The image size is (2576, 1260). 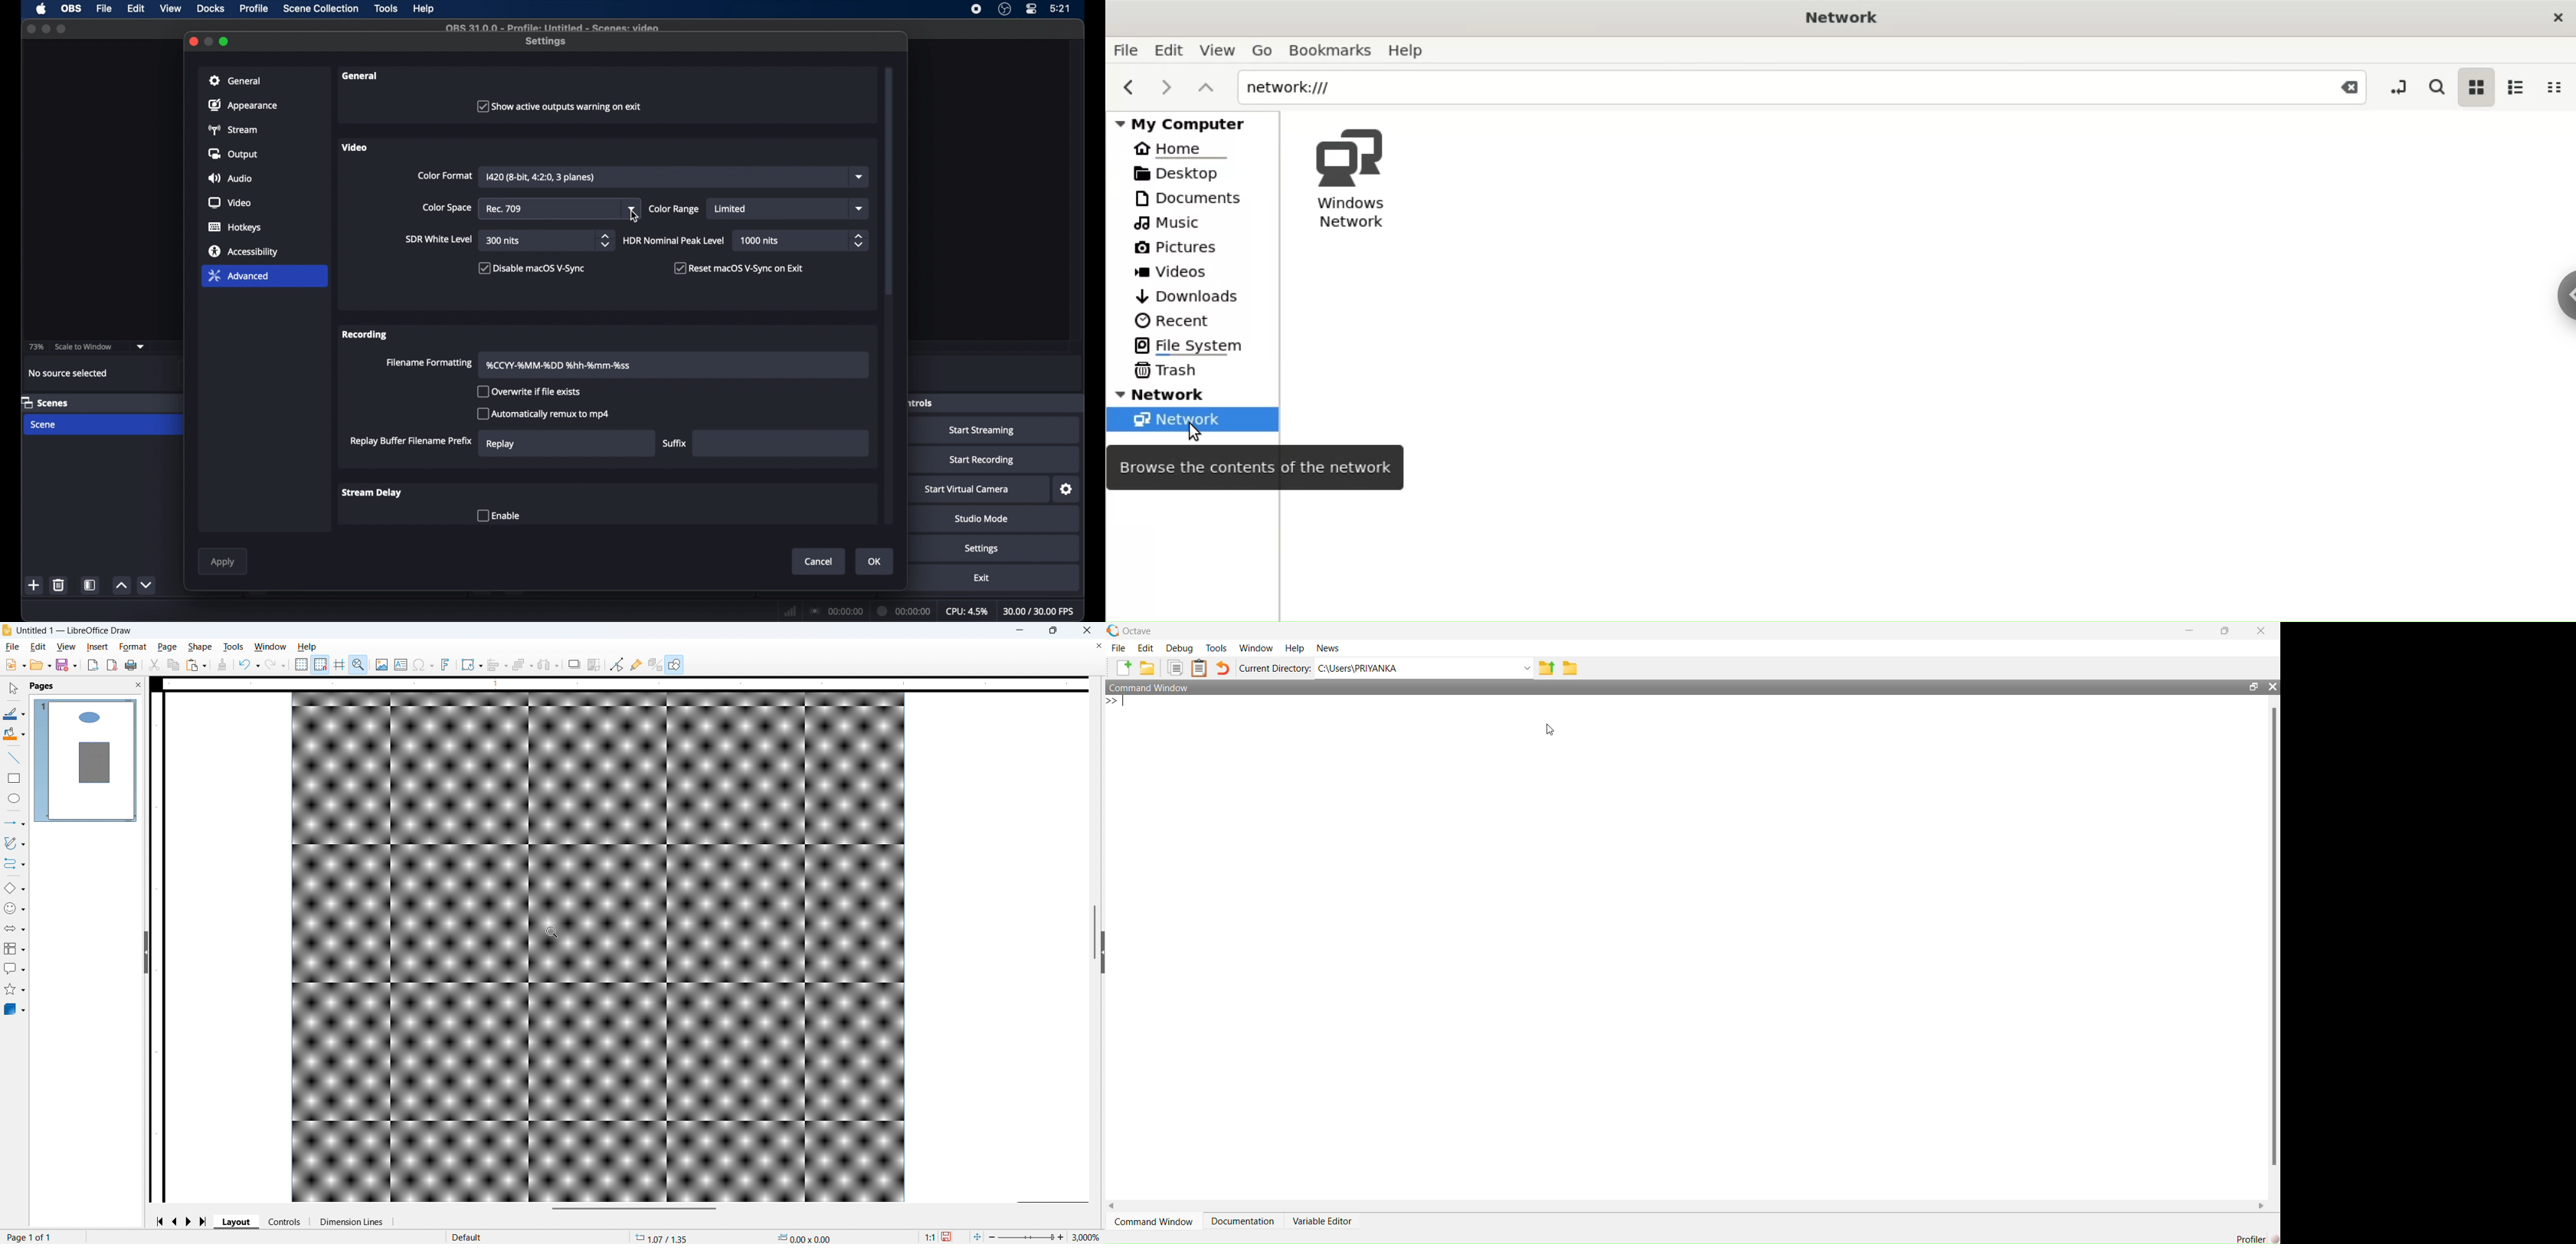 What do you see at coordinates (366, 335) in the screenshot?
I see `recording` at bounding box center [366, 335].